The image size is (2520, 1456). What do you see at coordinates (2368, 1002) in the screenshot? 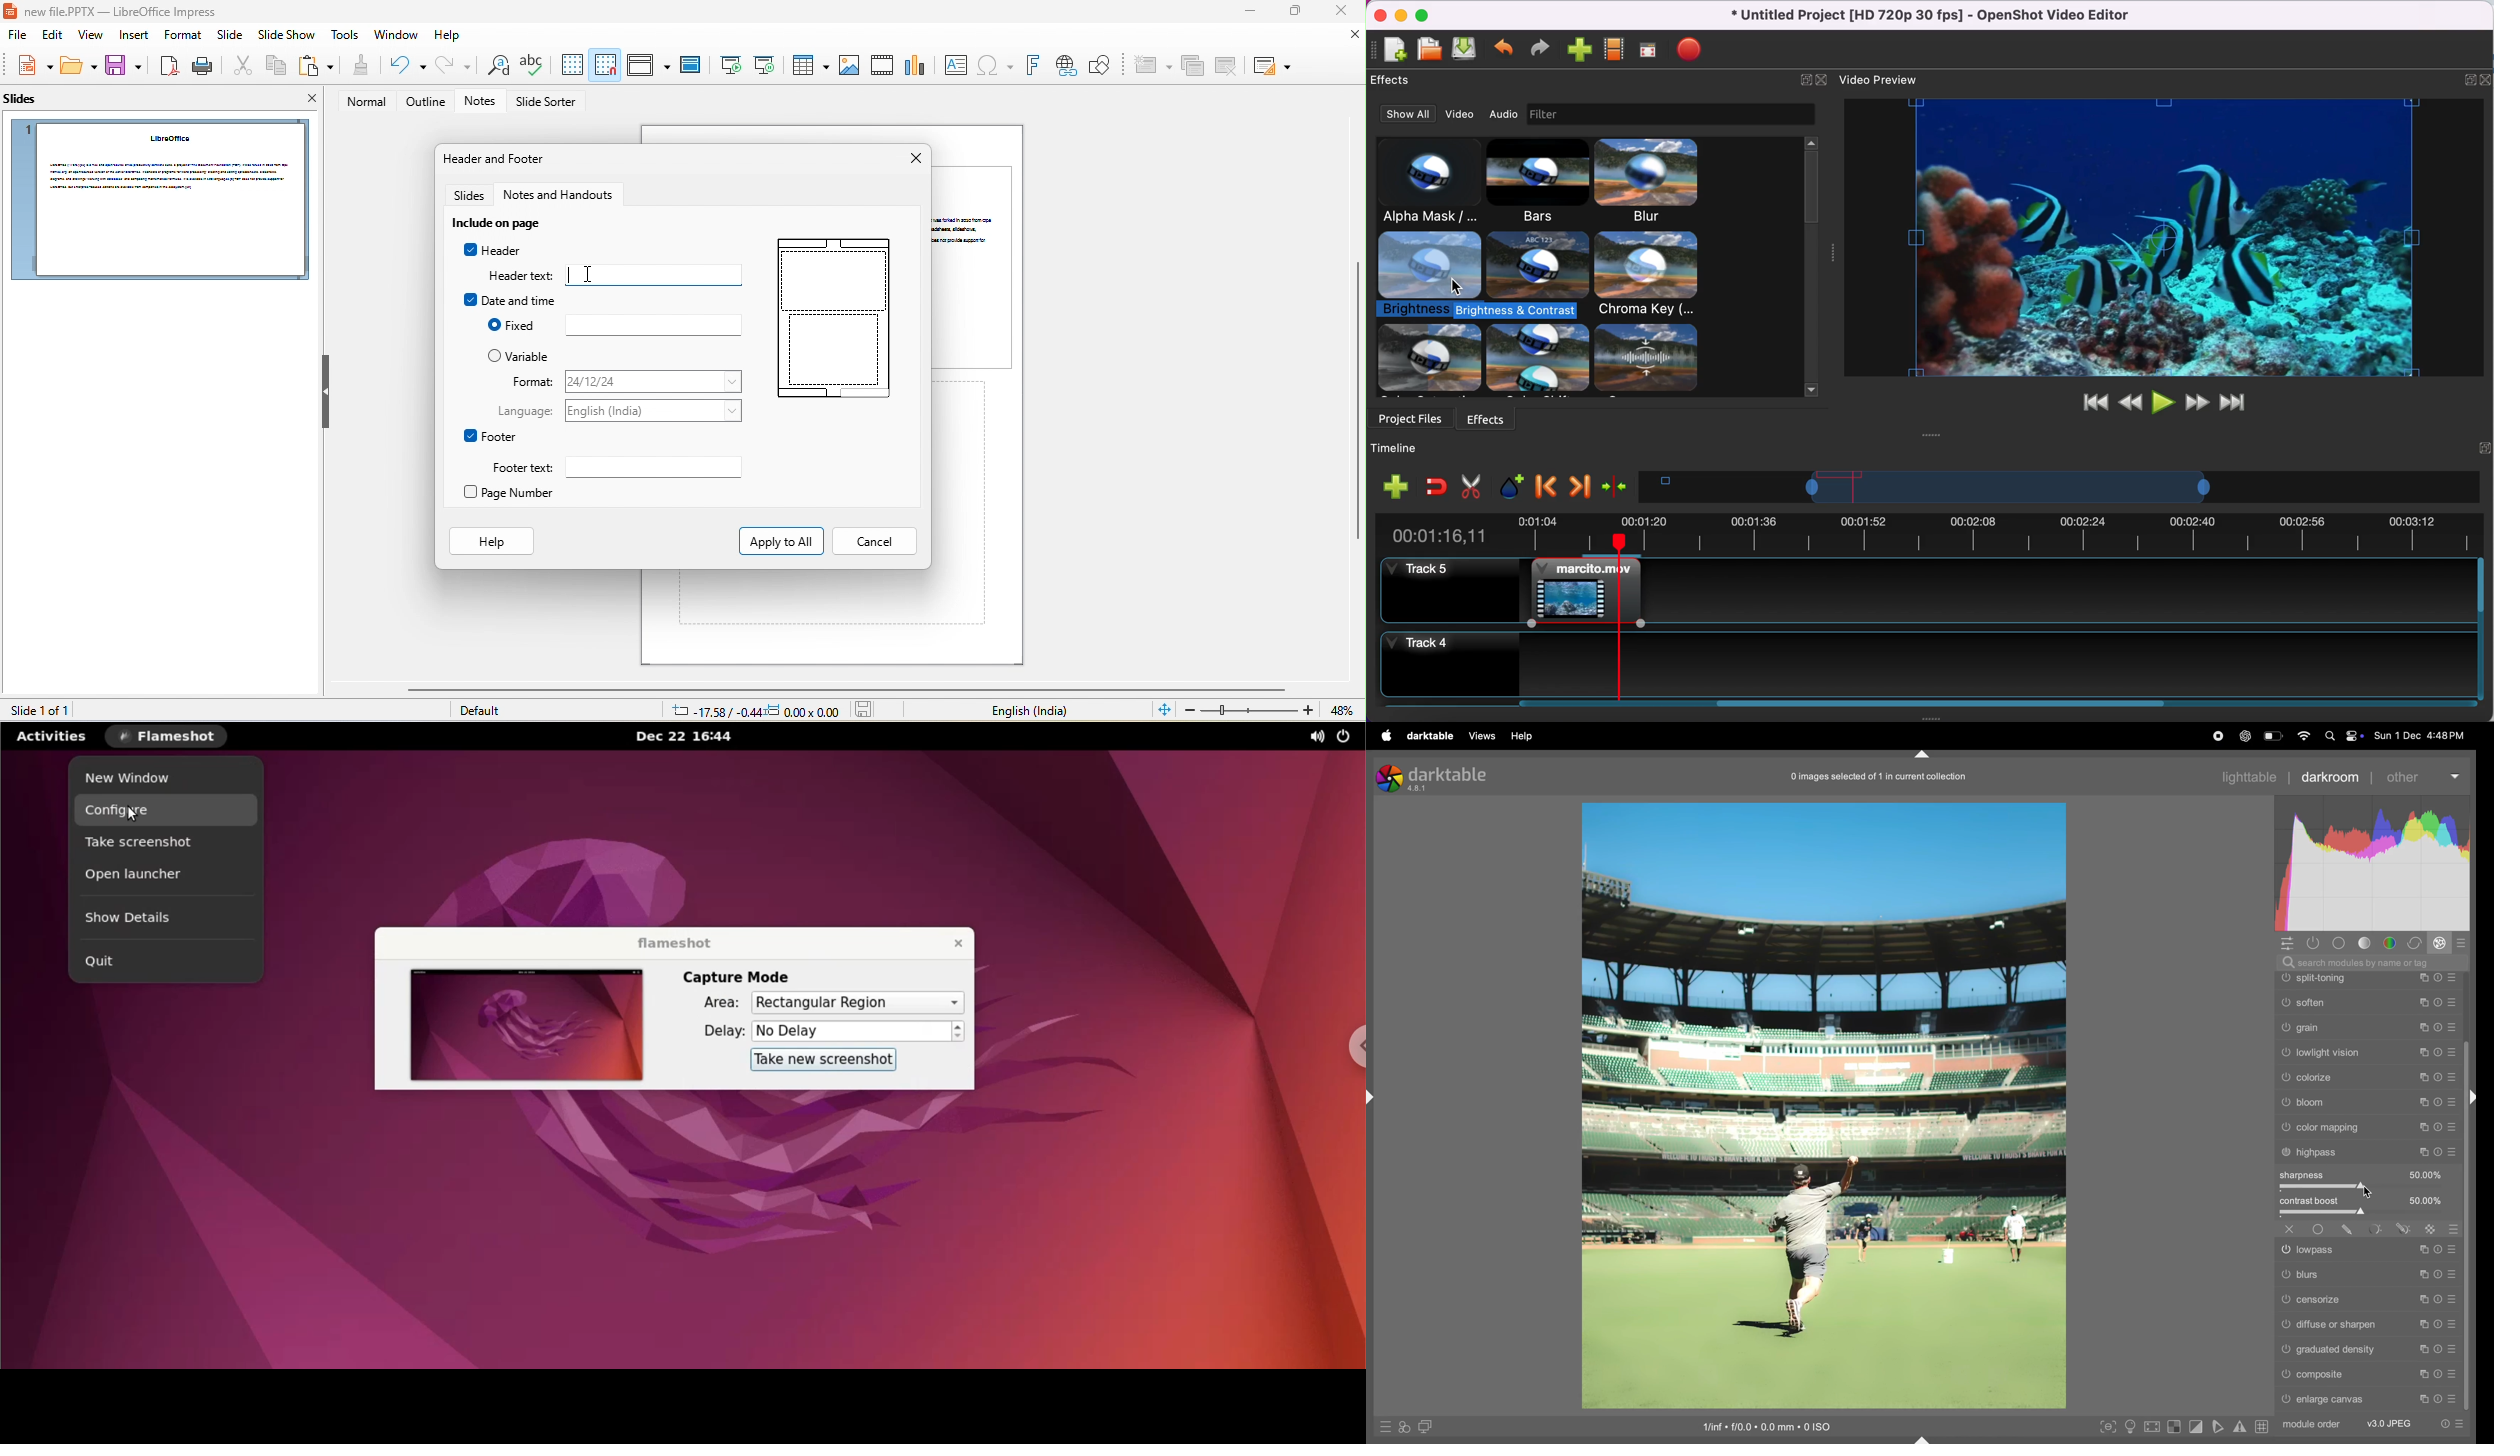
I see `farming` at bounding box center [2368, 1002].